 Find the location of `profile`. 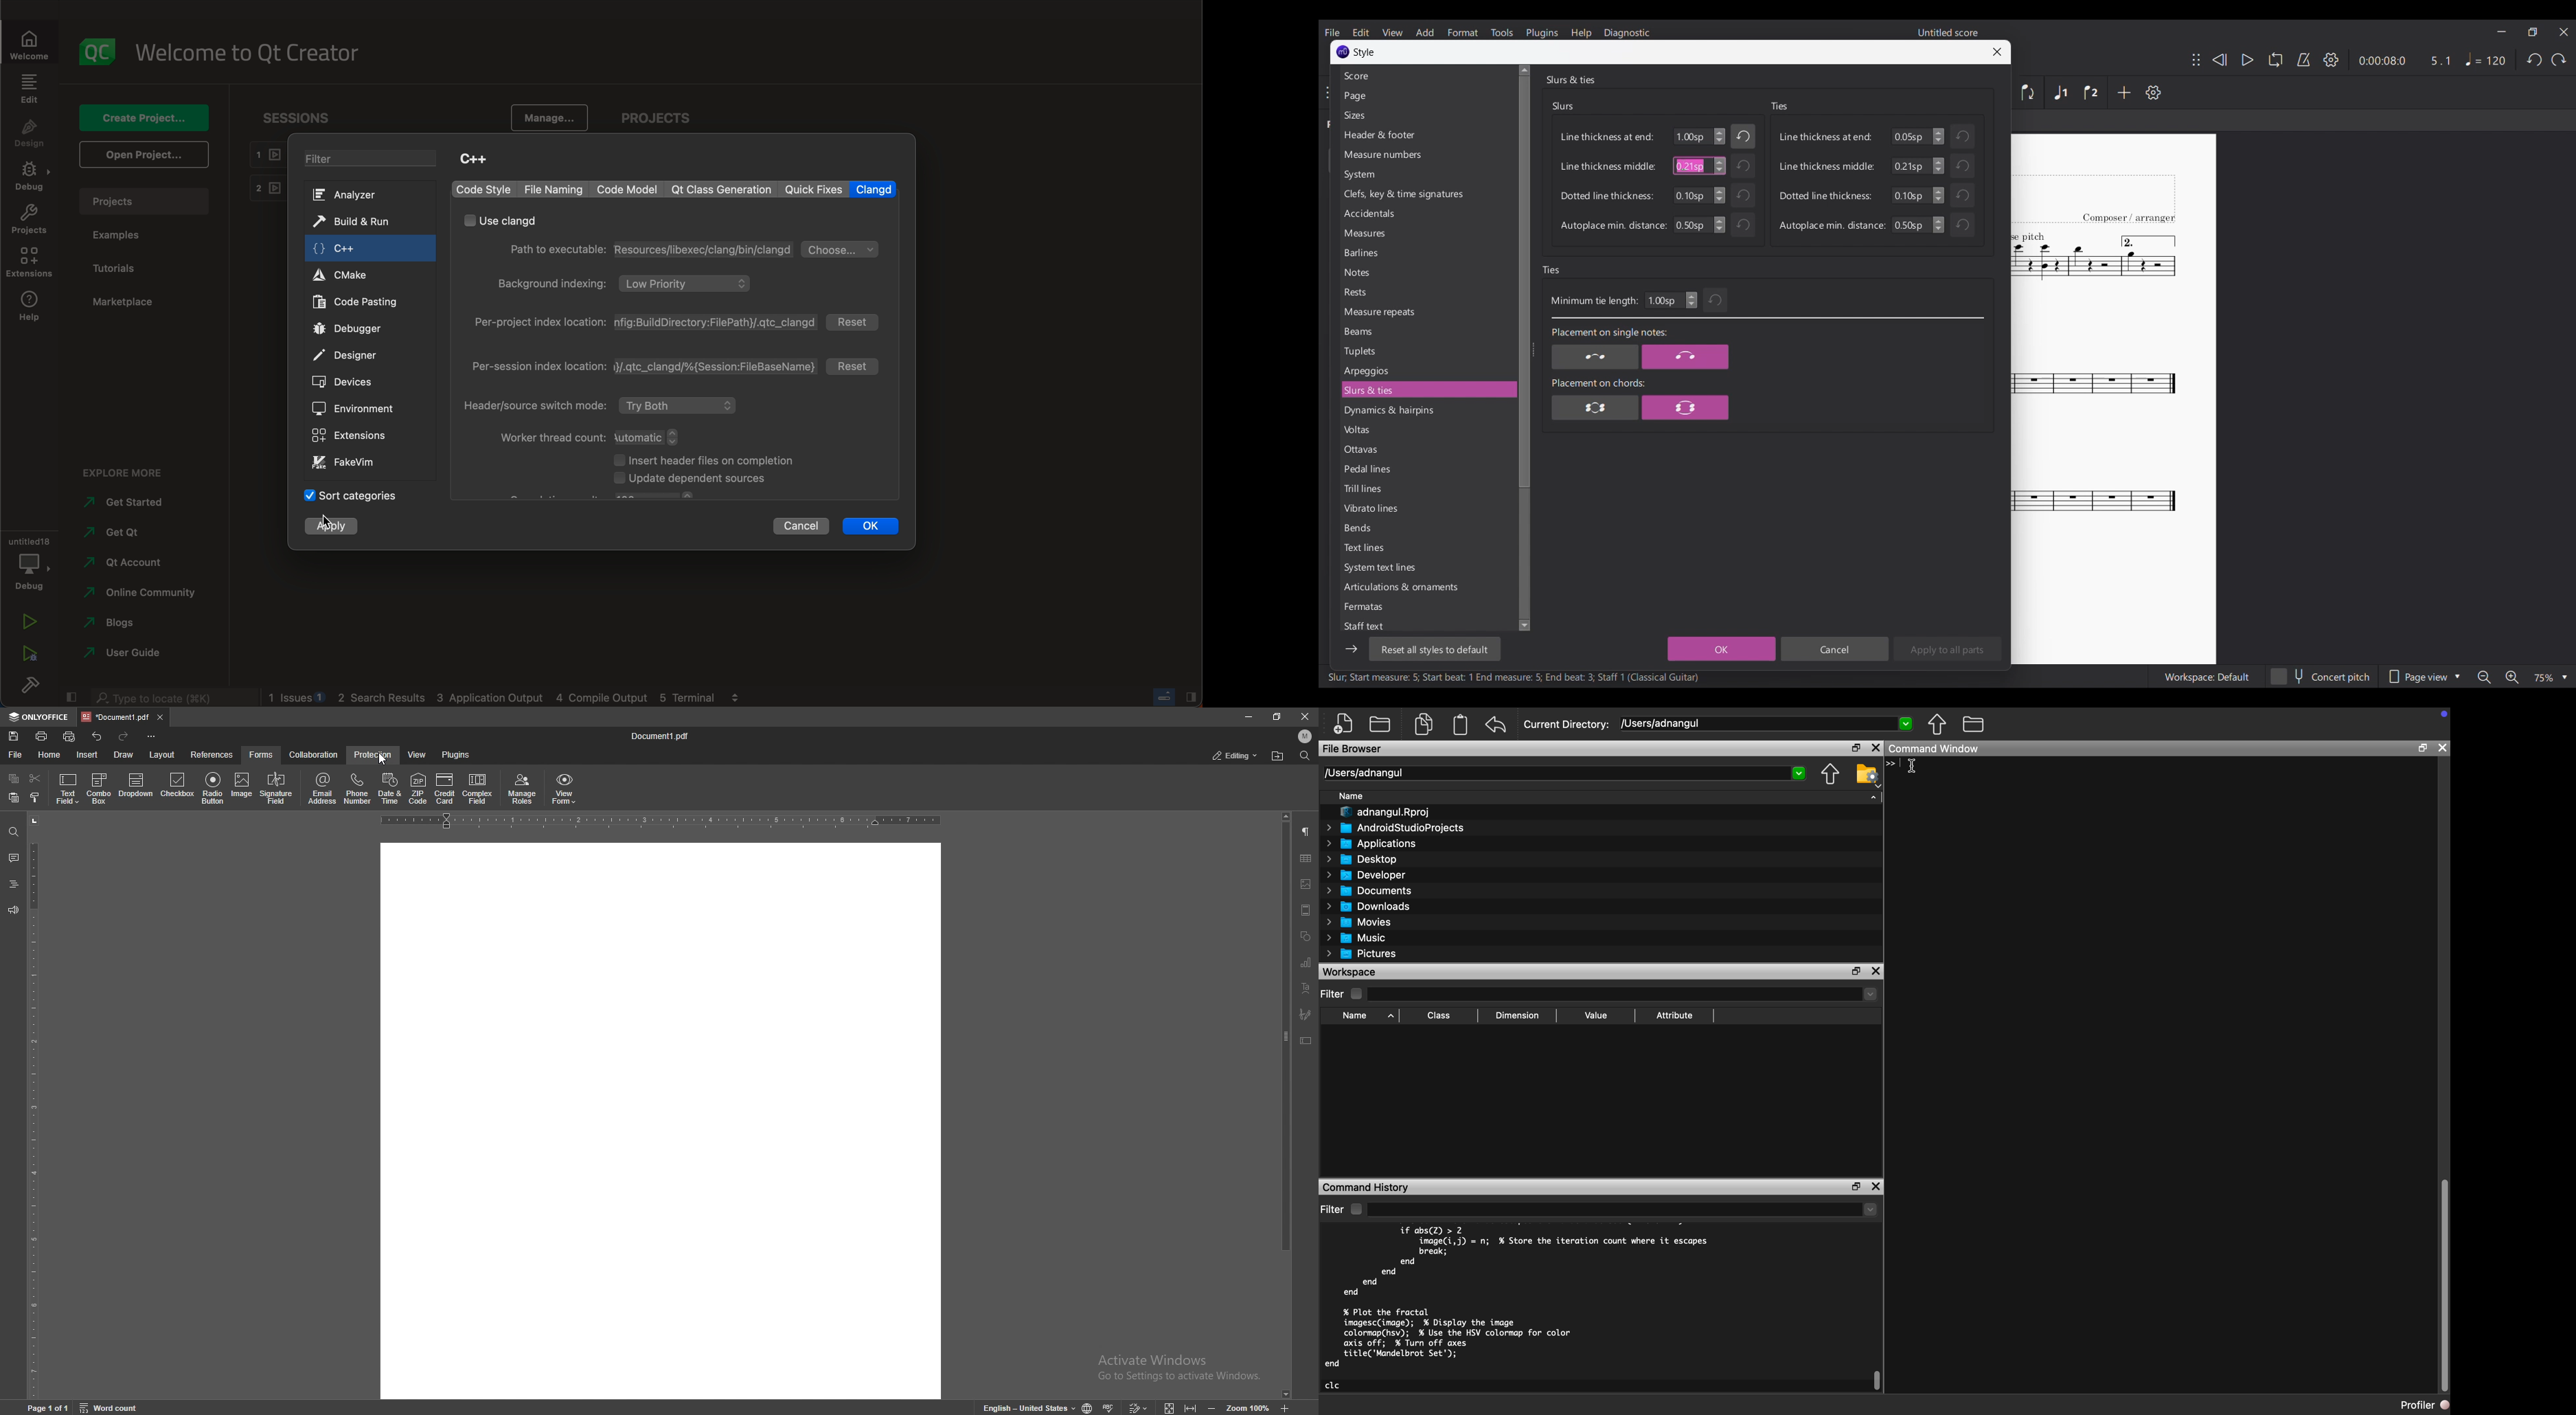

profile is located at coordinates (1306, 736).